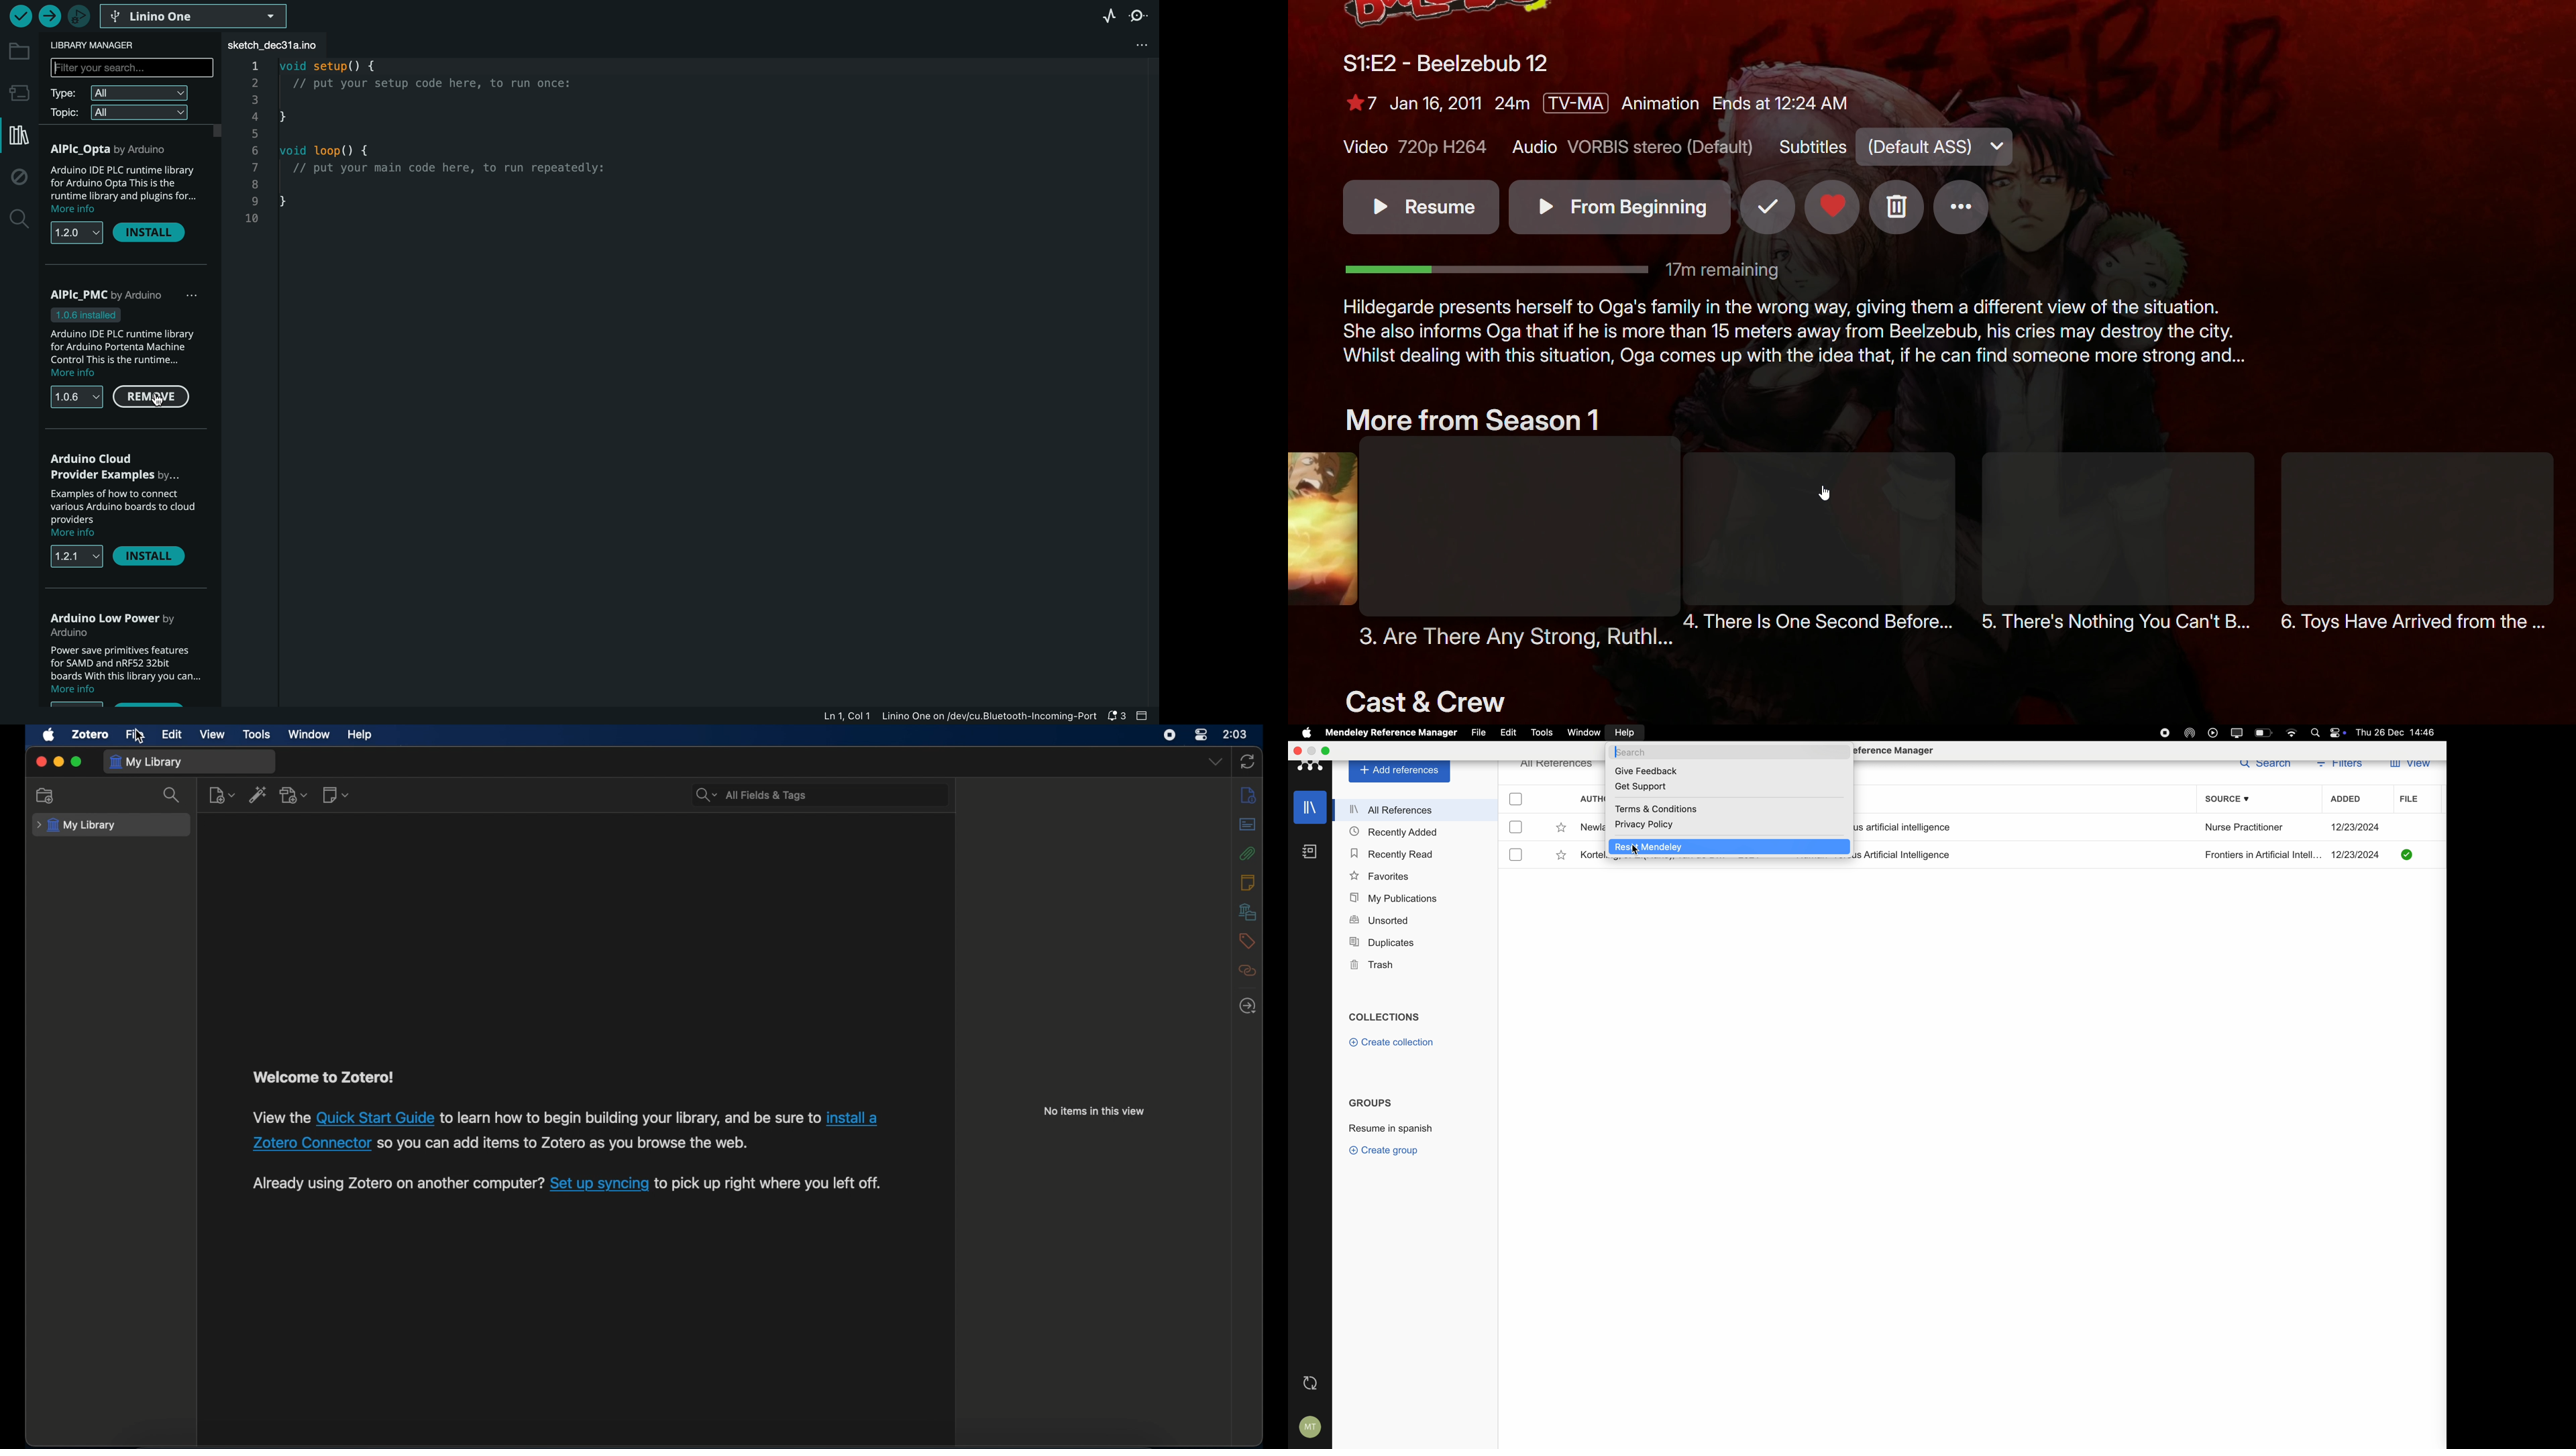  I want to click on authors, so click(1590, 799).